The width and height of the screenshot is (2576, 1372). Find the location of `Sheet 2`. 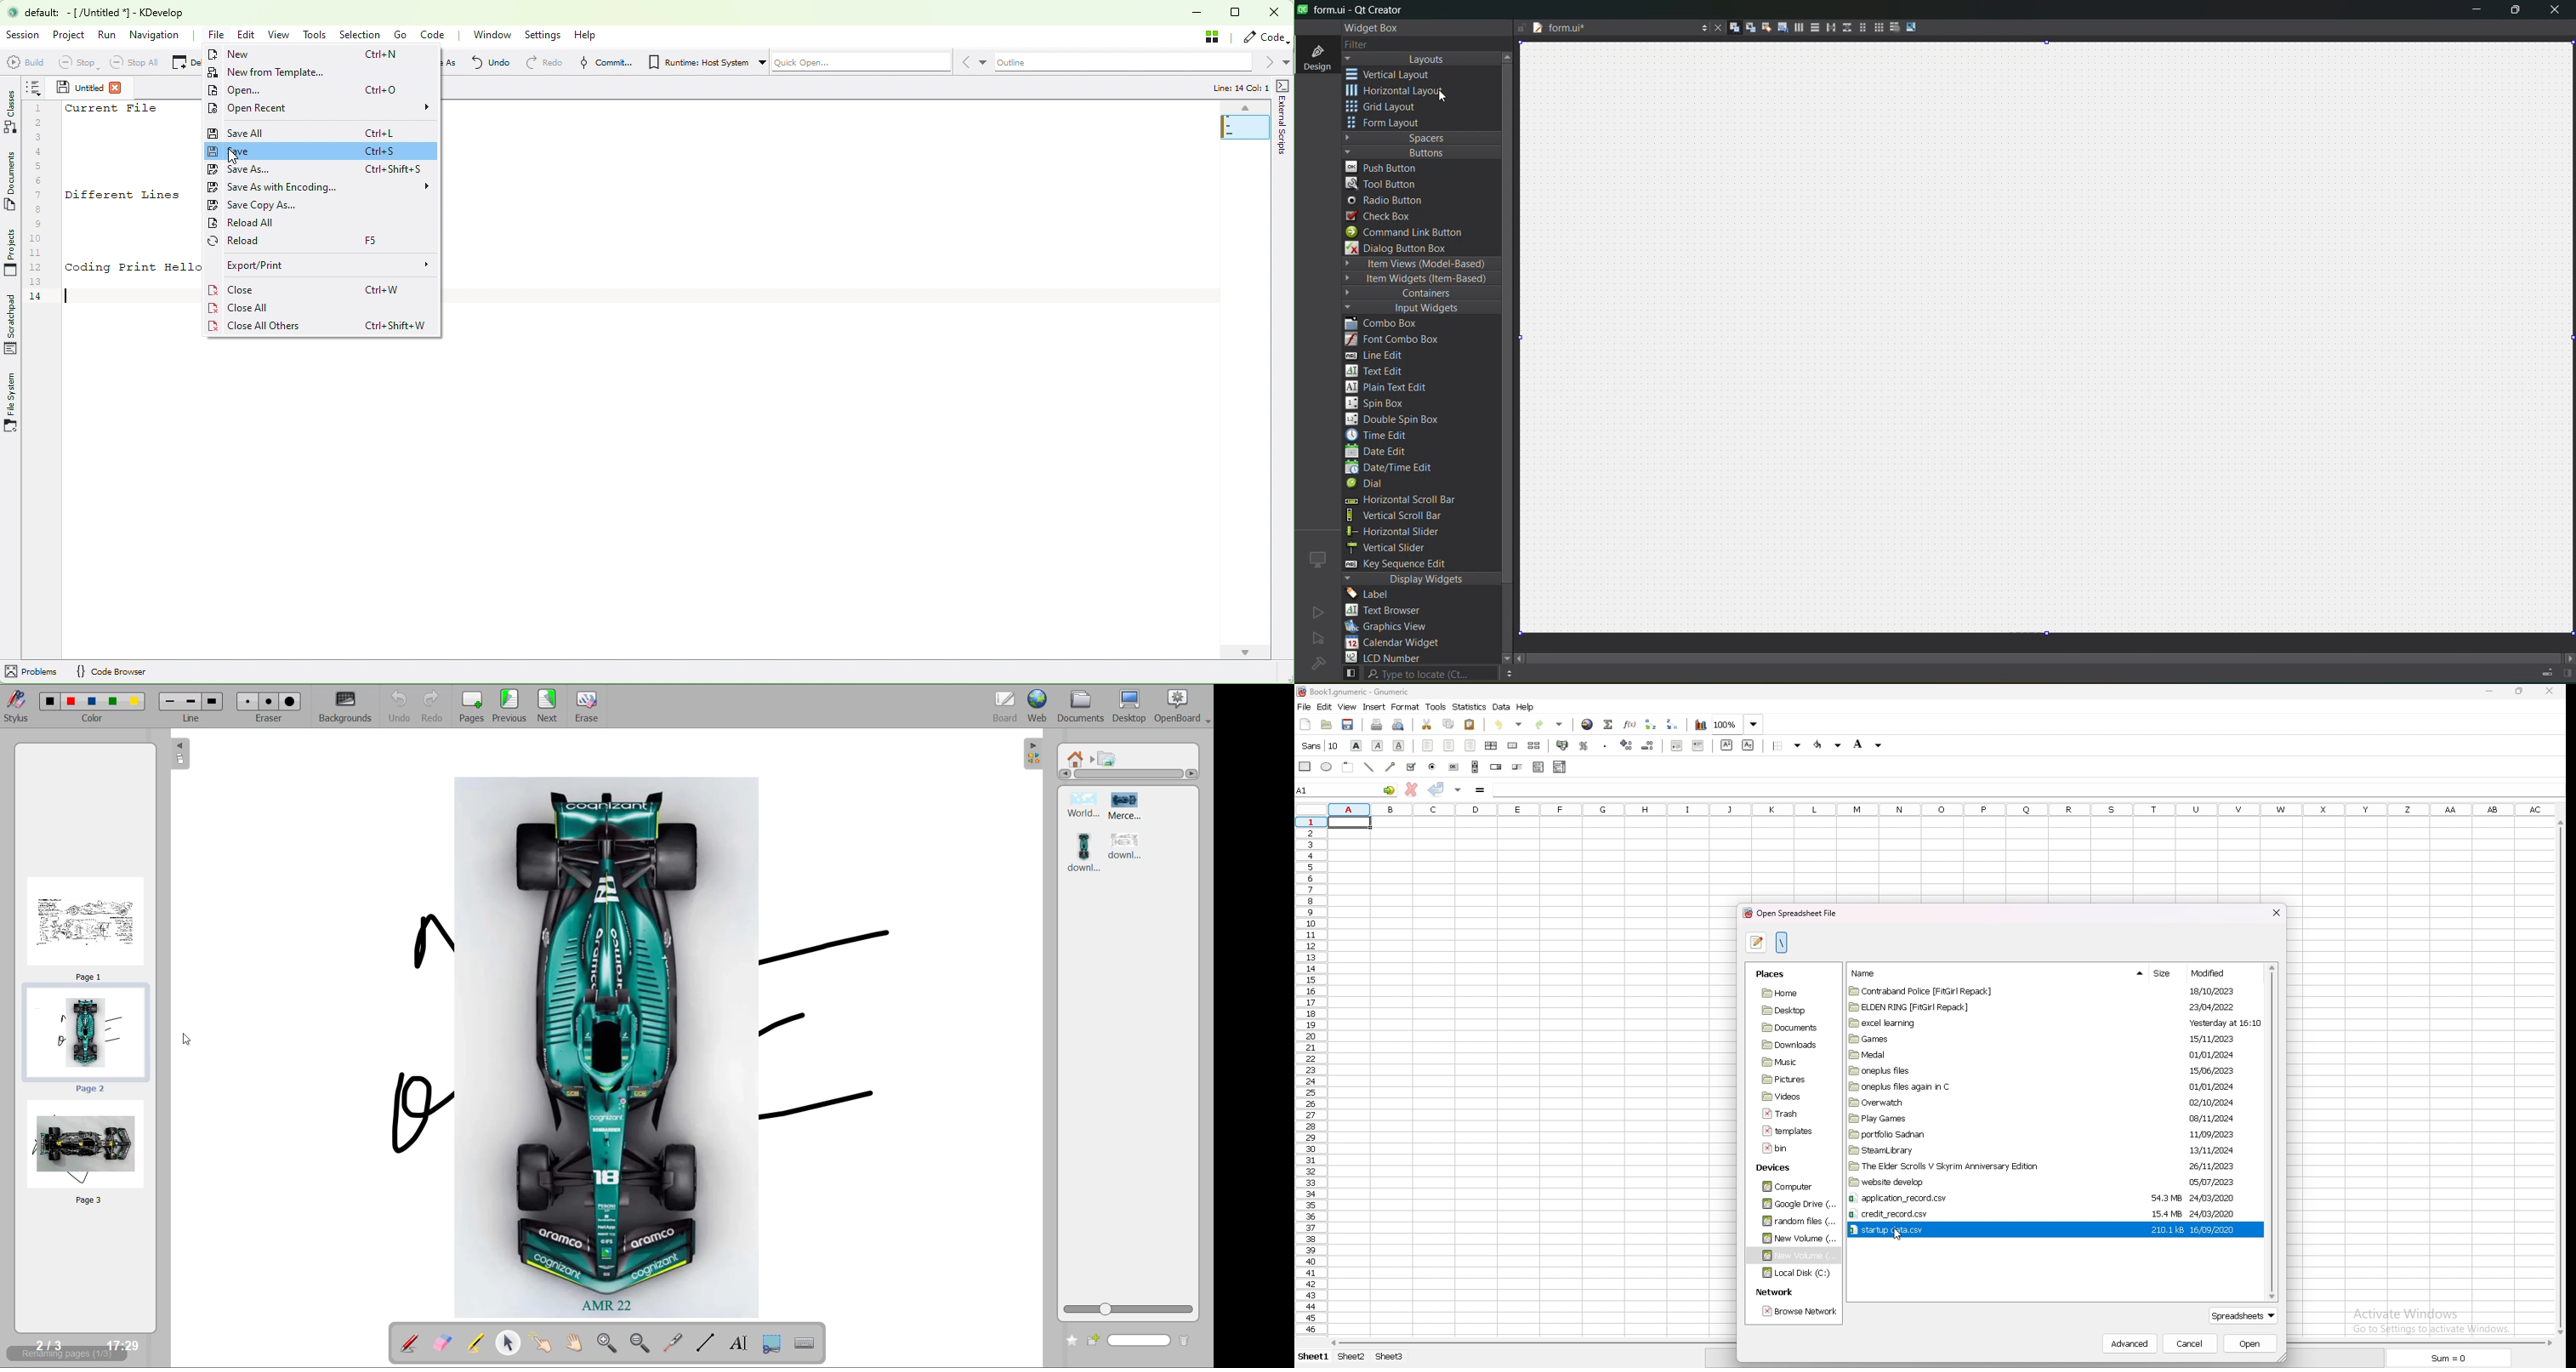

Sheet 2 is located at coordinates (1352, 1357).